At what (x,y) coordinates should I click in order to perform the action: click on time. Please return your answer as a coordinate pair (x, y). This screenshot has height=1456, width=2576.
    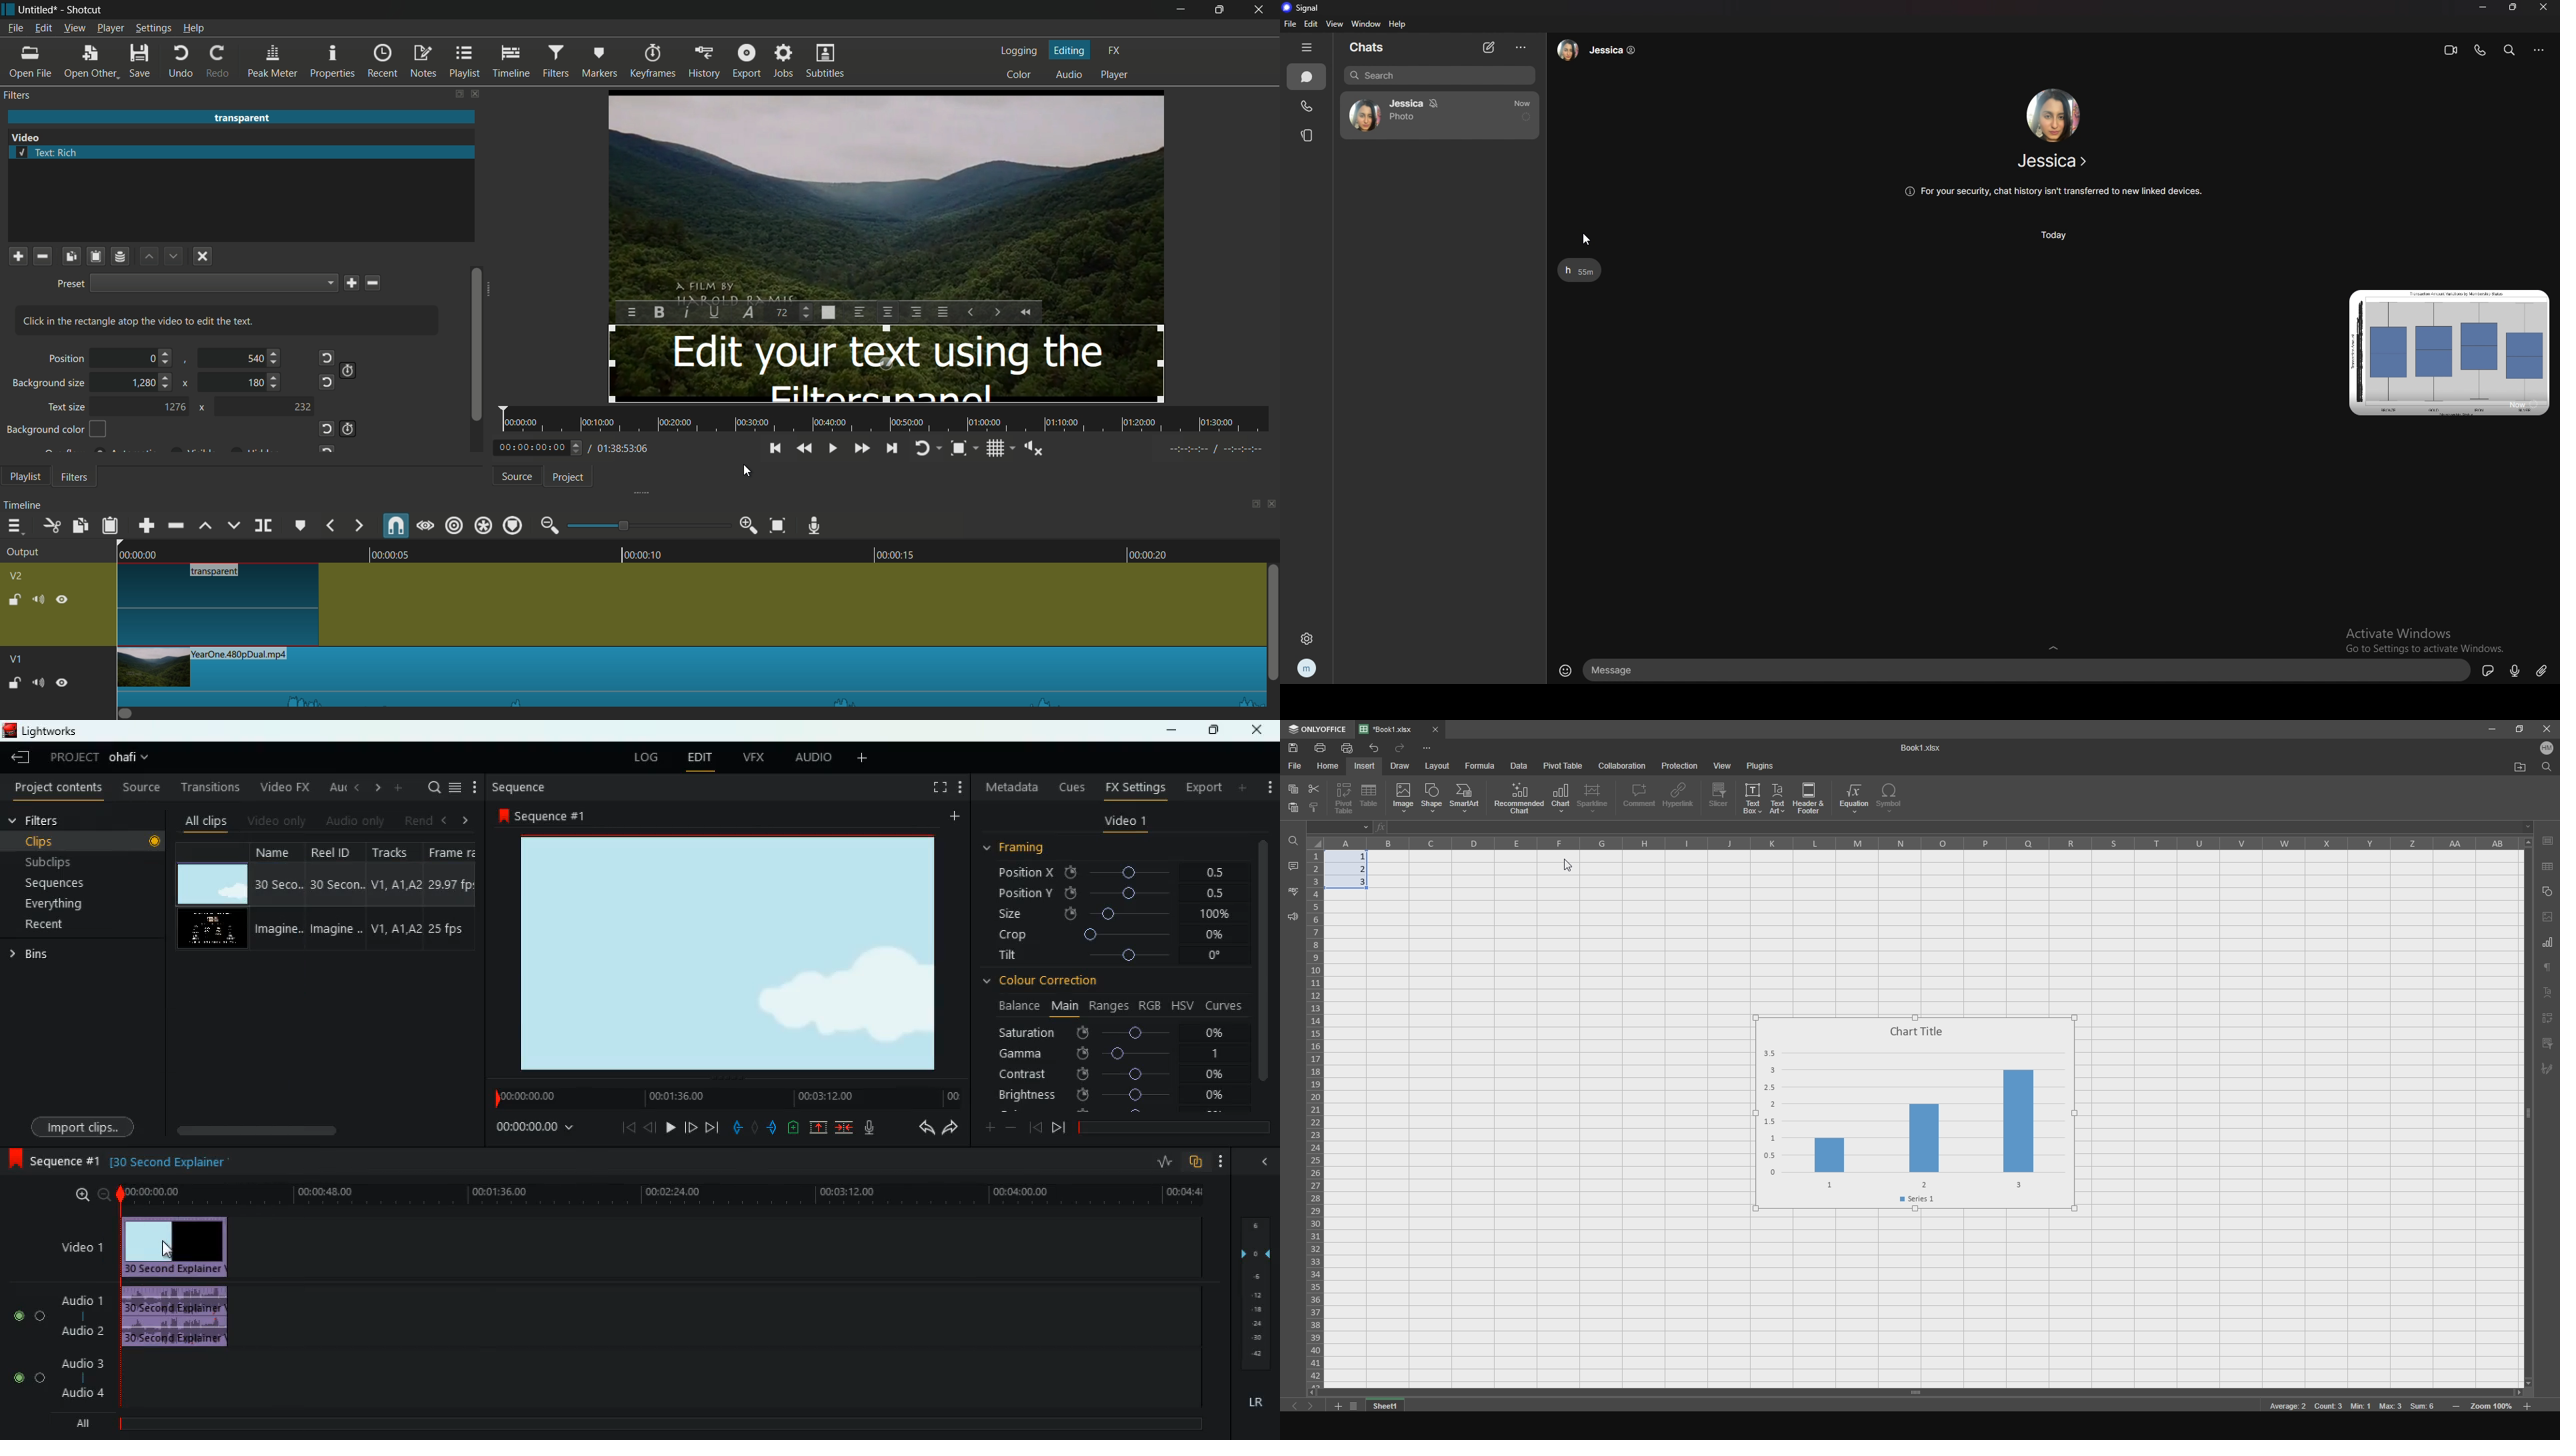
    Looking at the image, I should click on (538, 1129).